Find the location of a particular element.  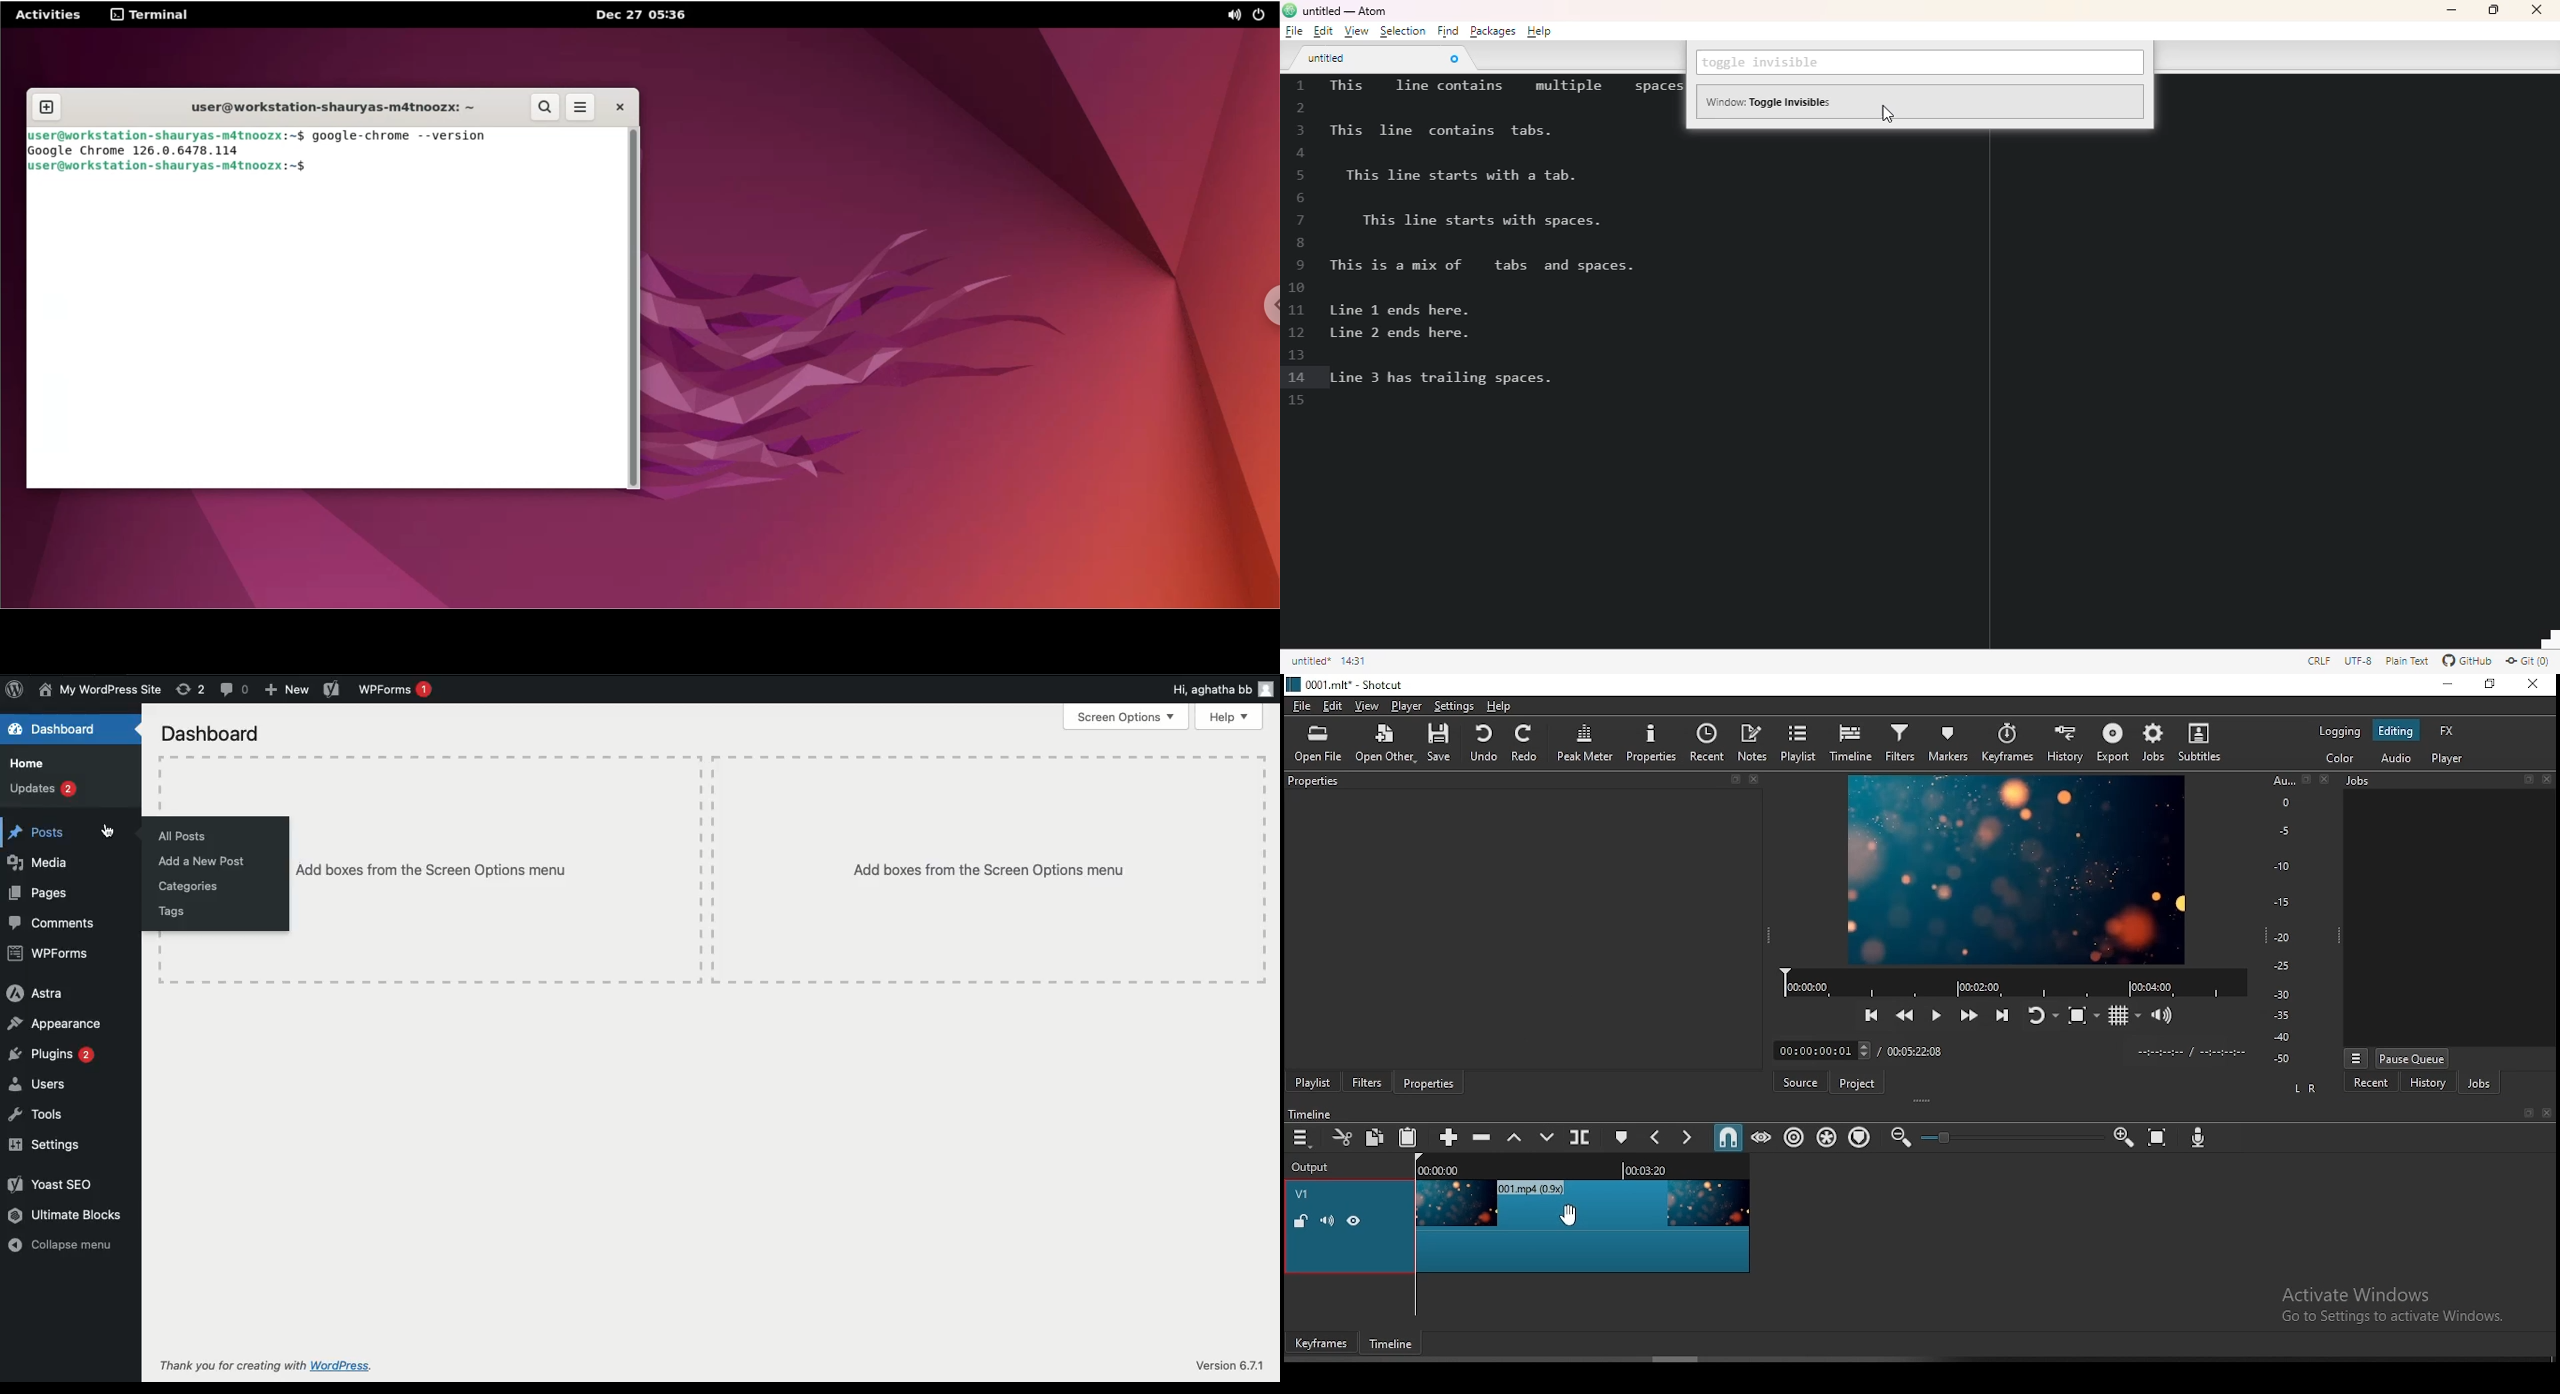

timeline is located at coordinates (1855, 744).